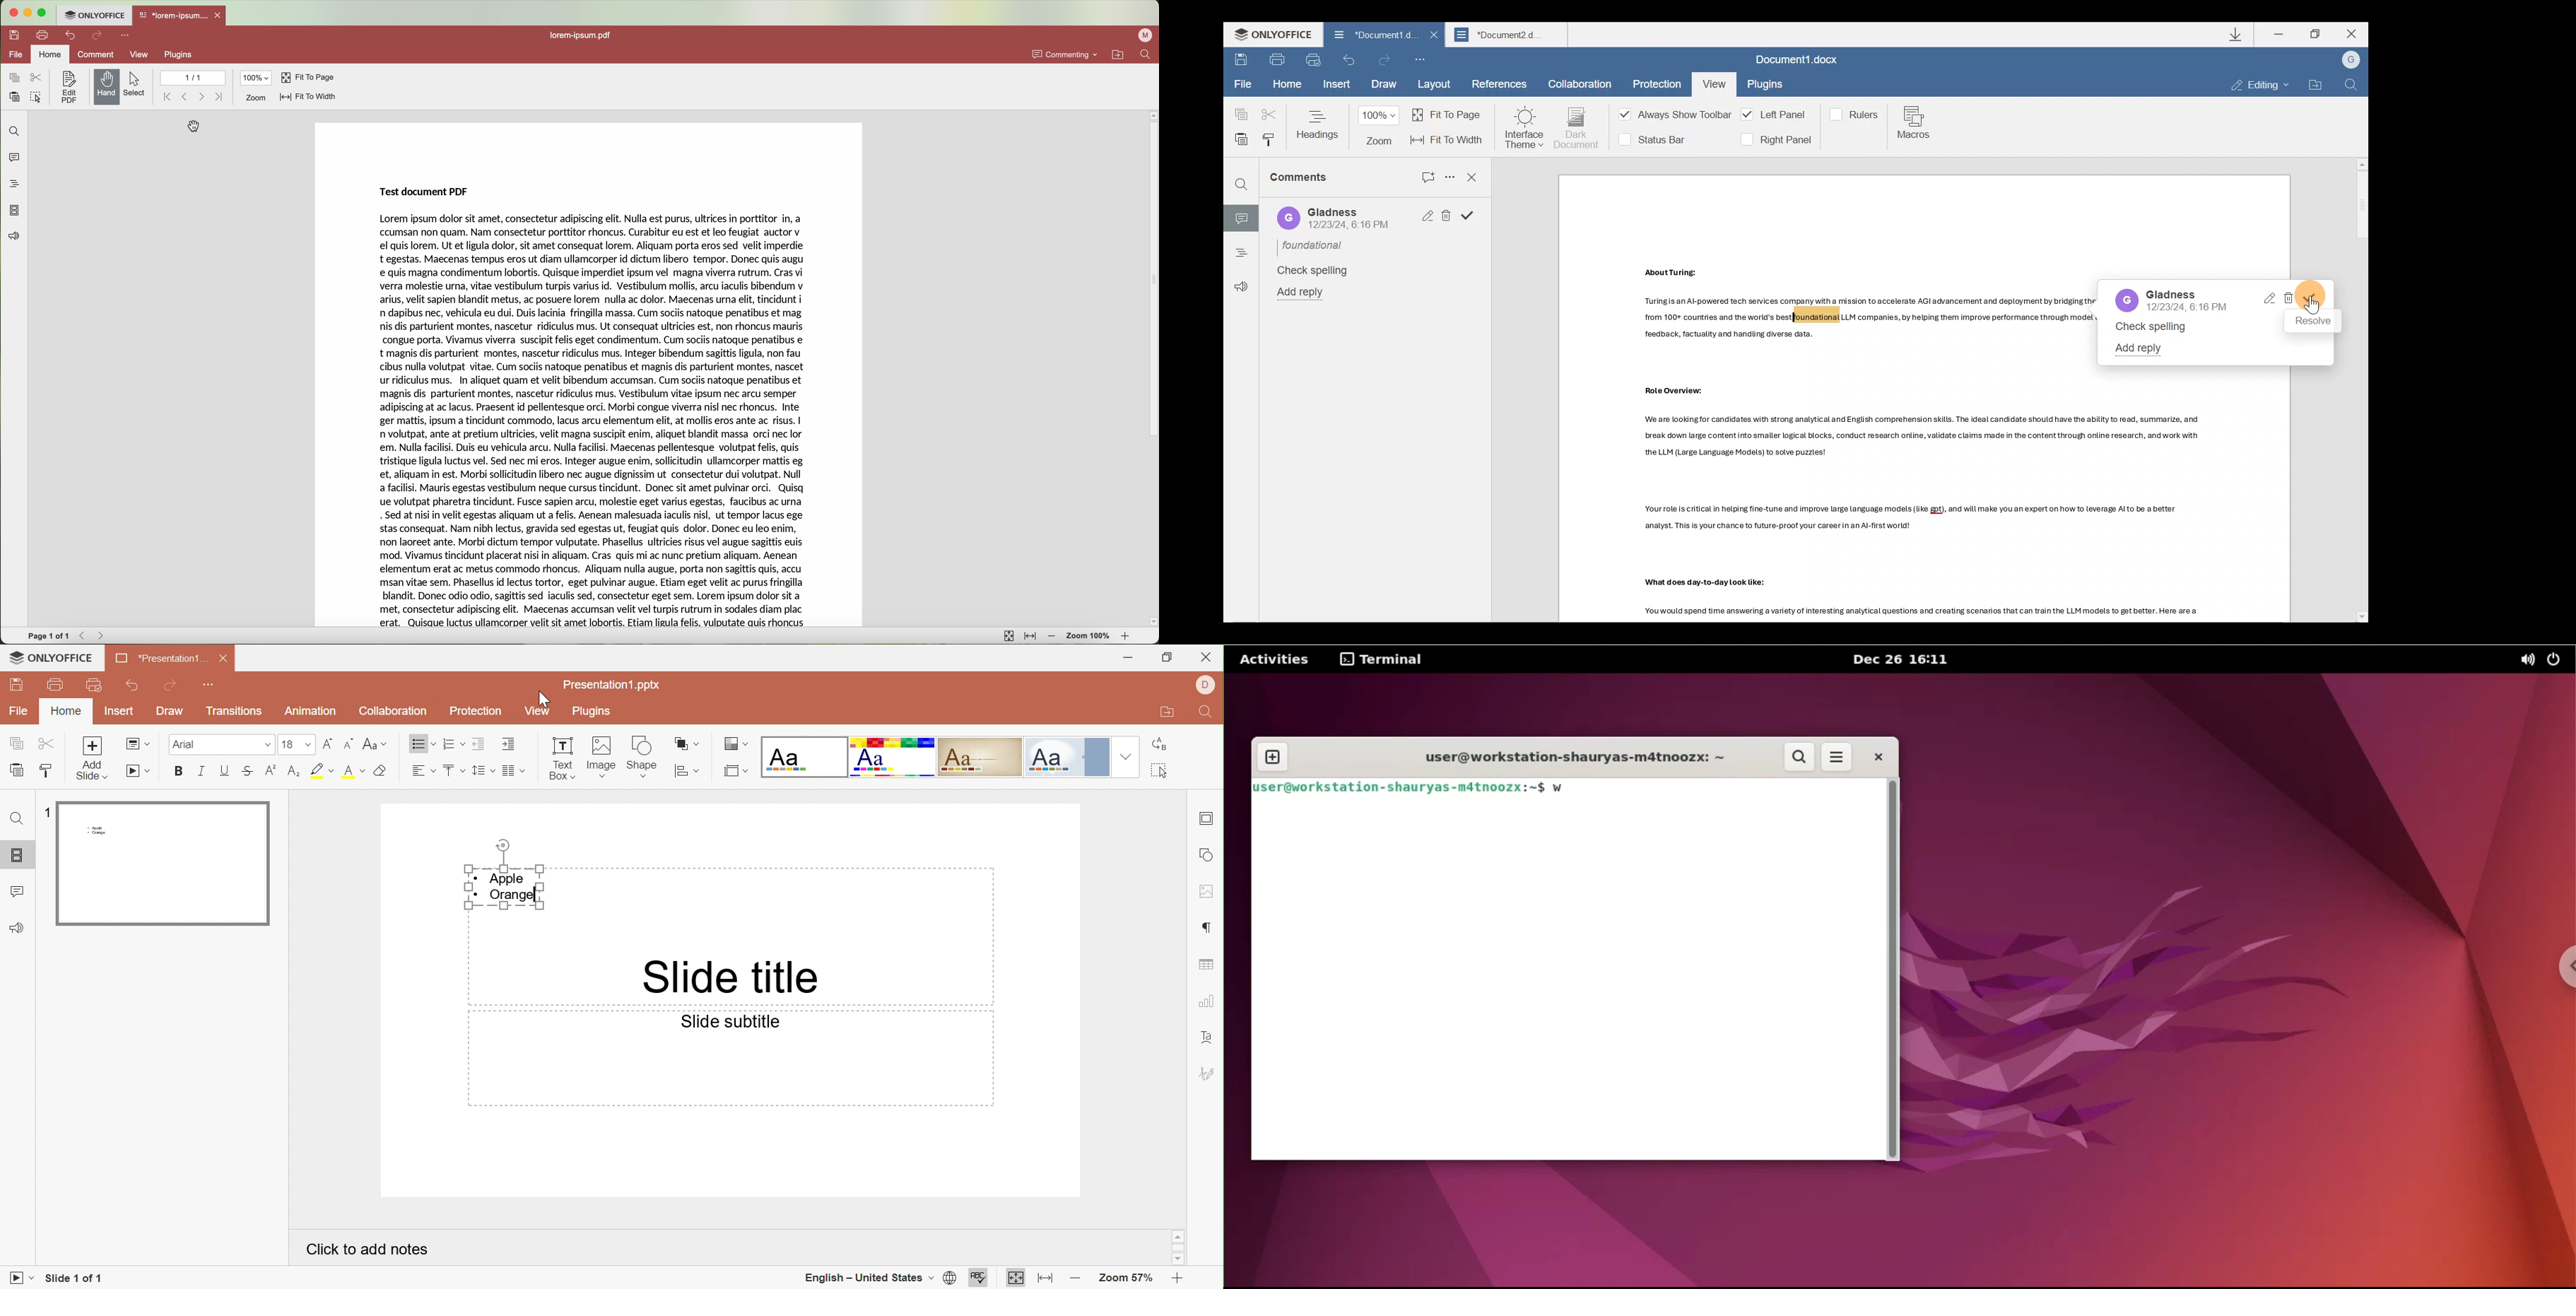 This screenshot has width=2576, height=1316. I want to click on Resolve comment, so click(1470, 217).